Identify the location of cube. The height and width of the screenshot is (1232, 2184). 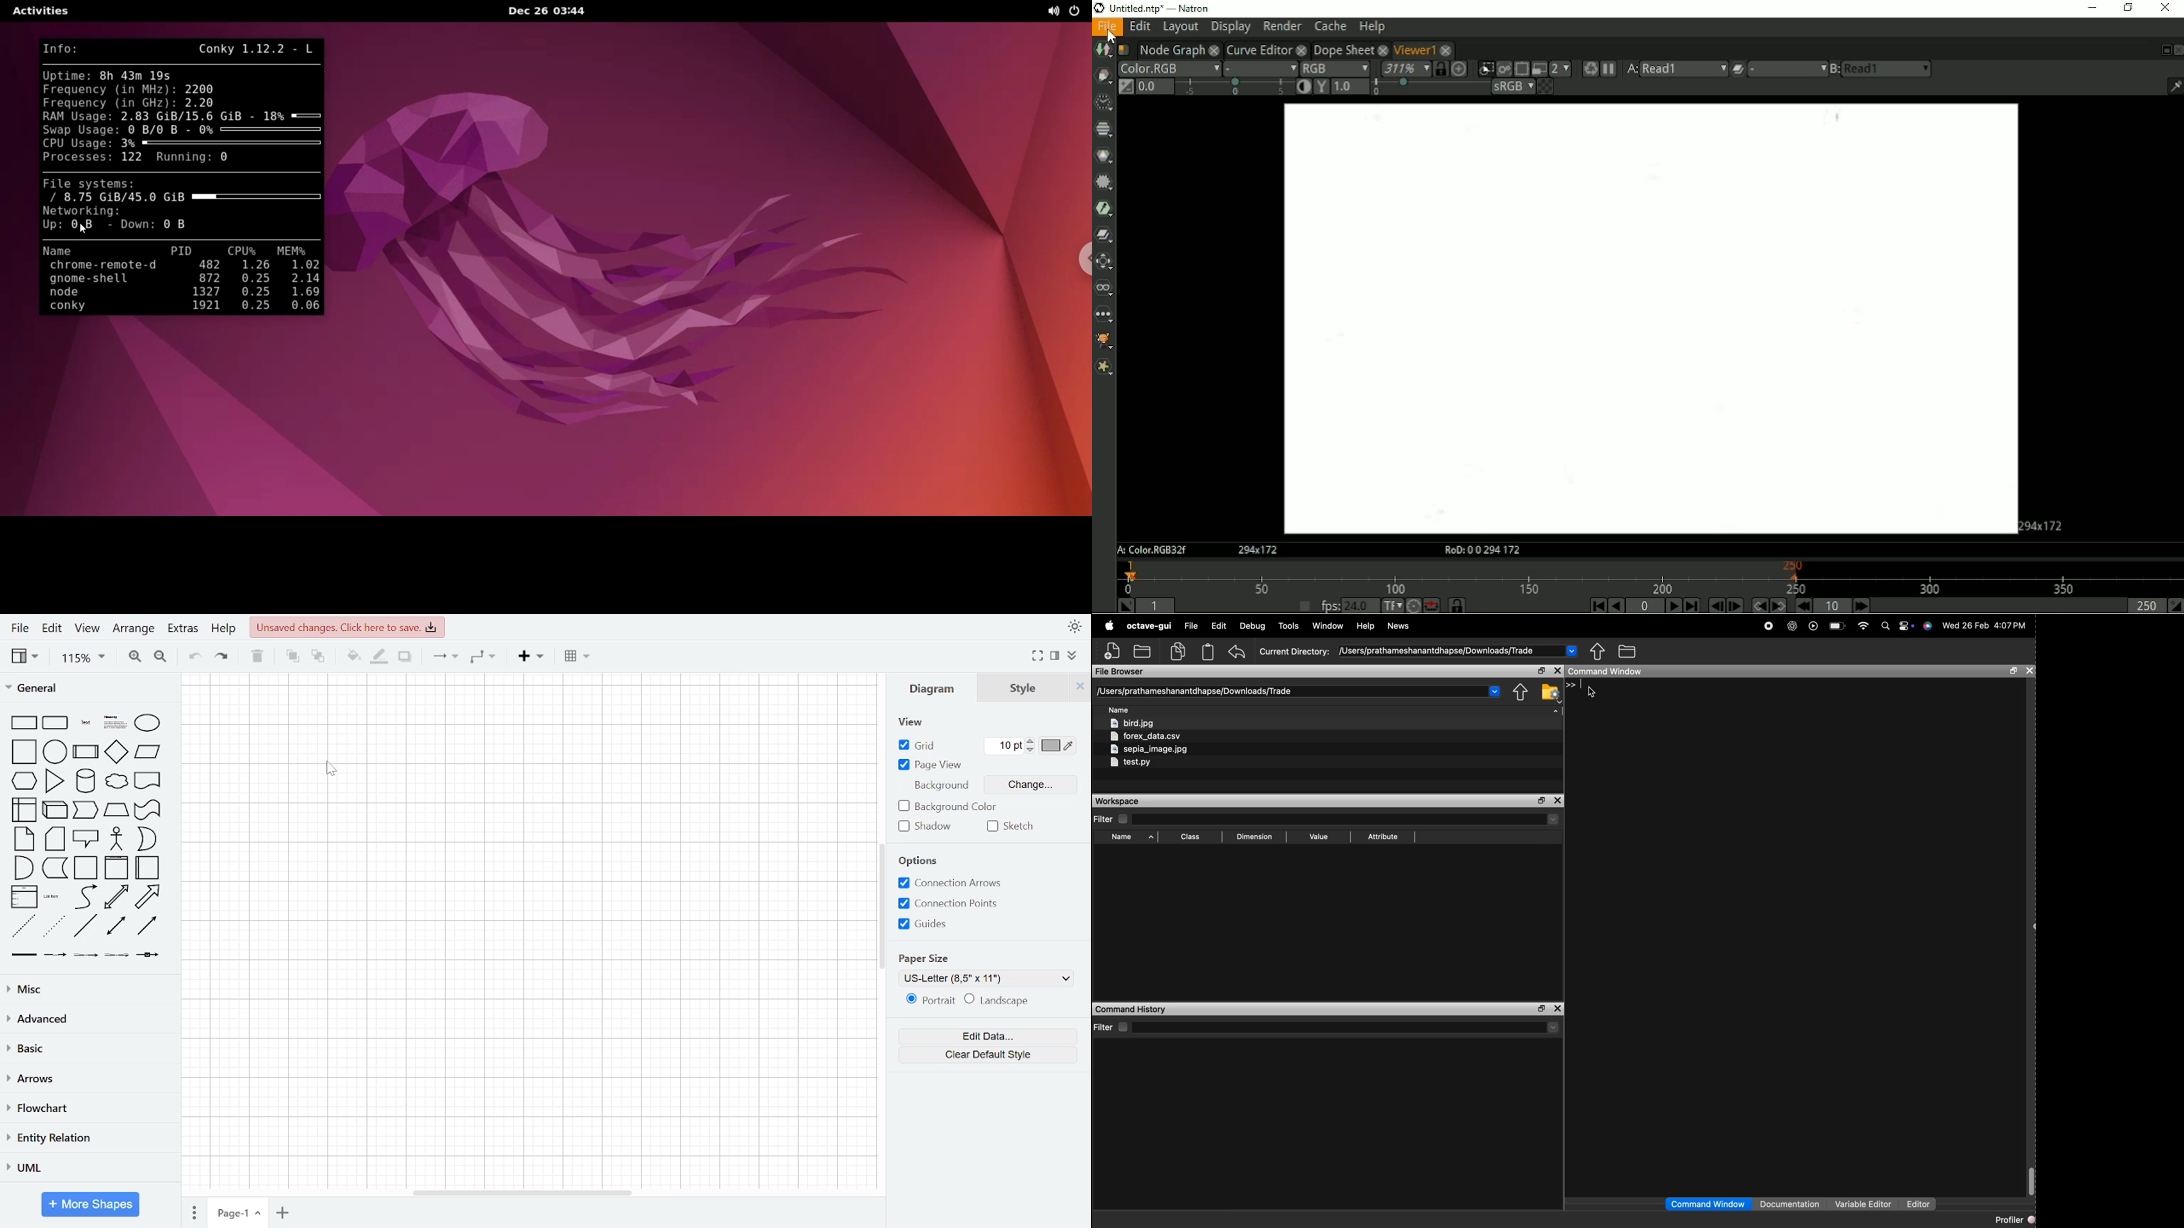
(55, 811).